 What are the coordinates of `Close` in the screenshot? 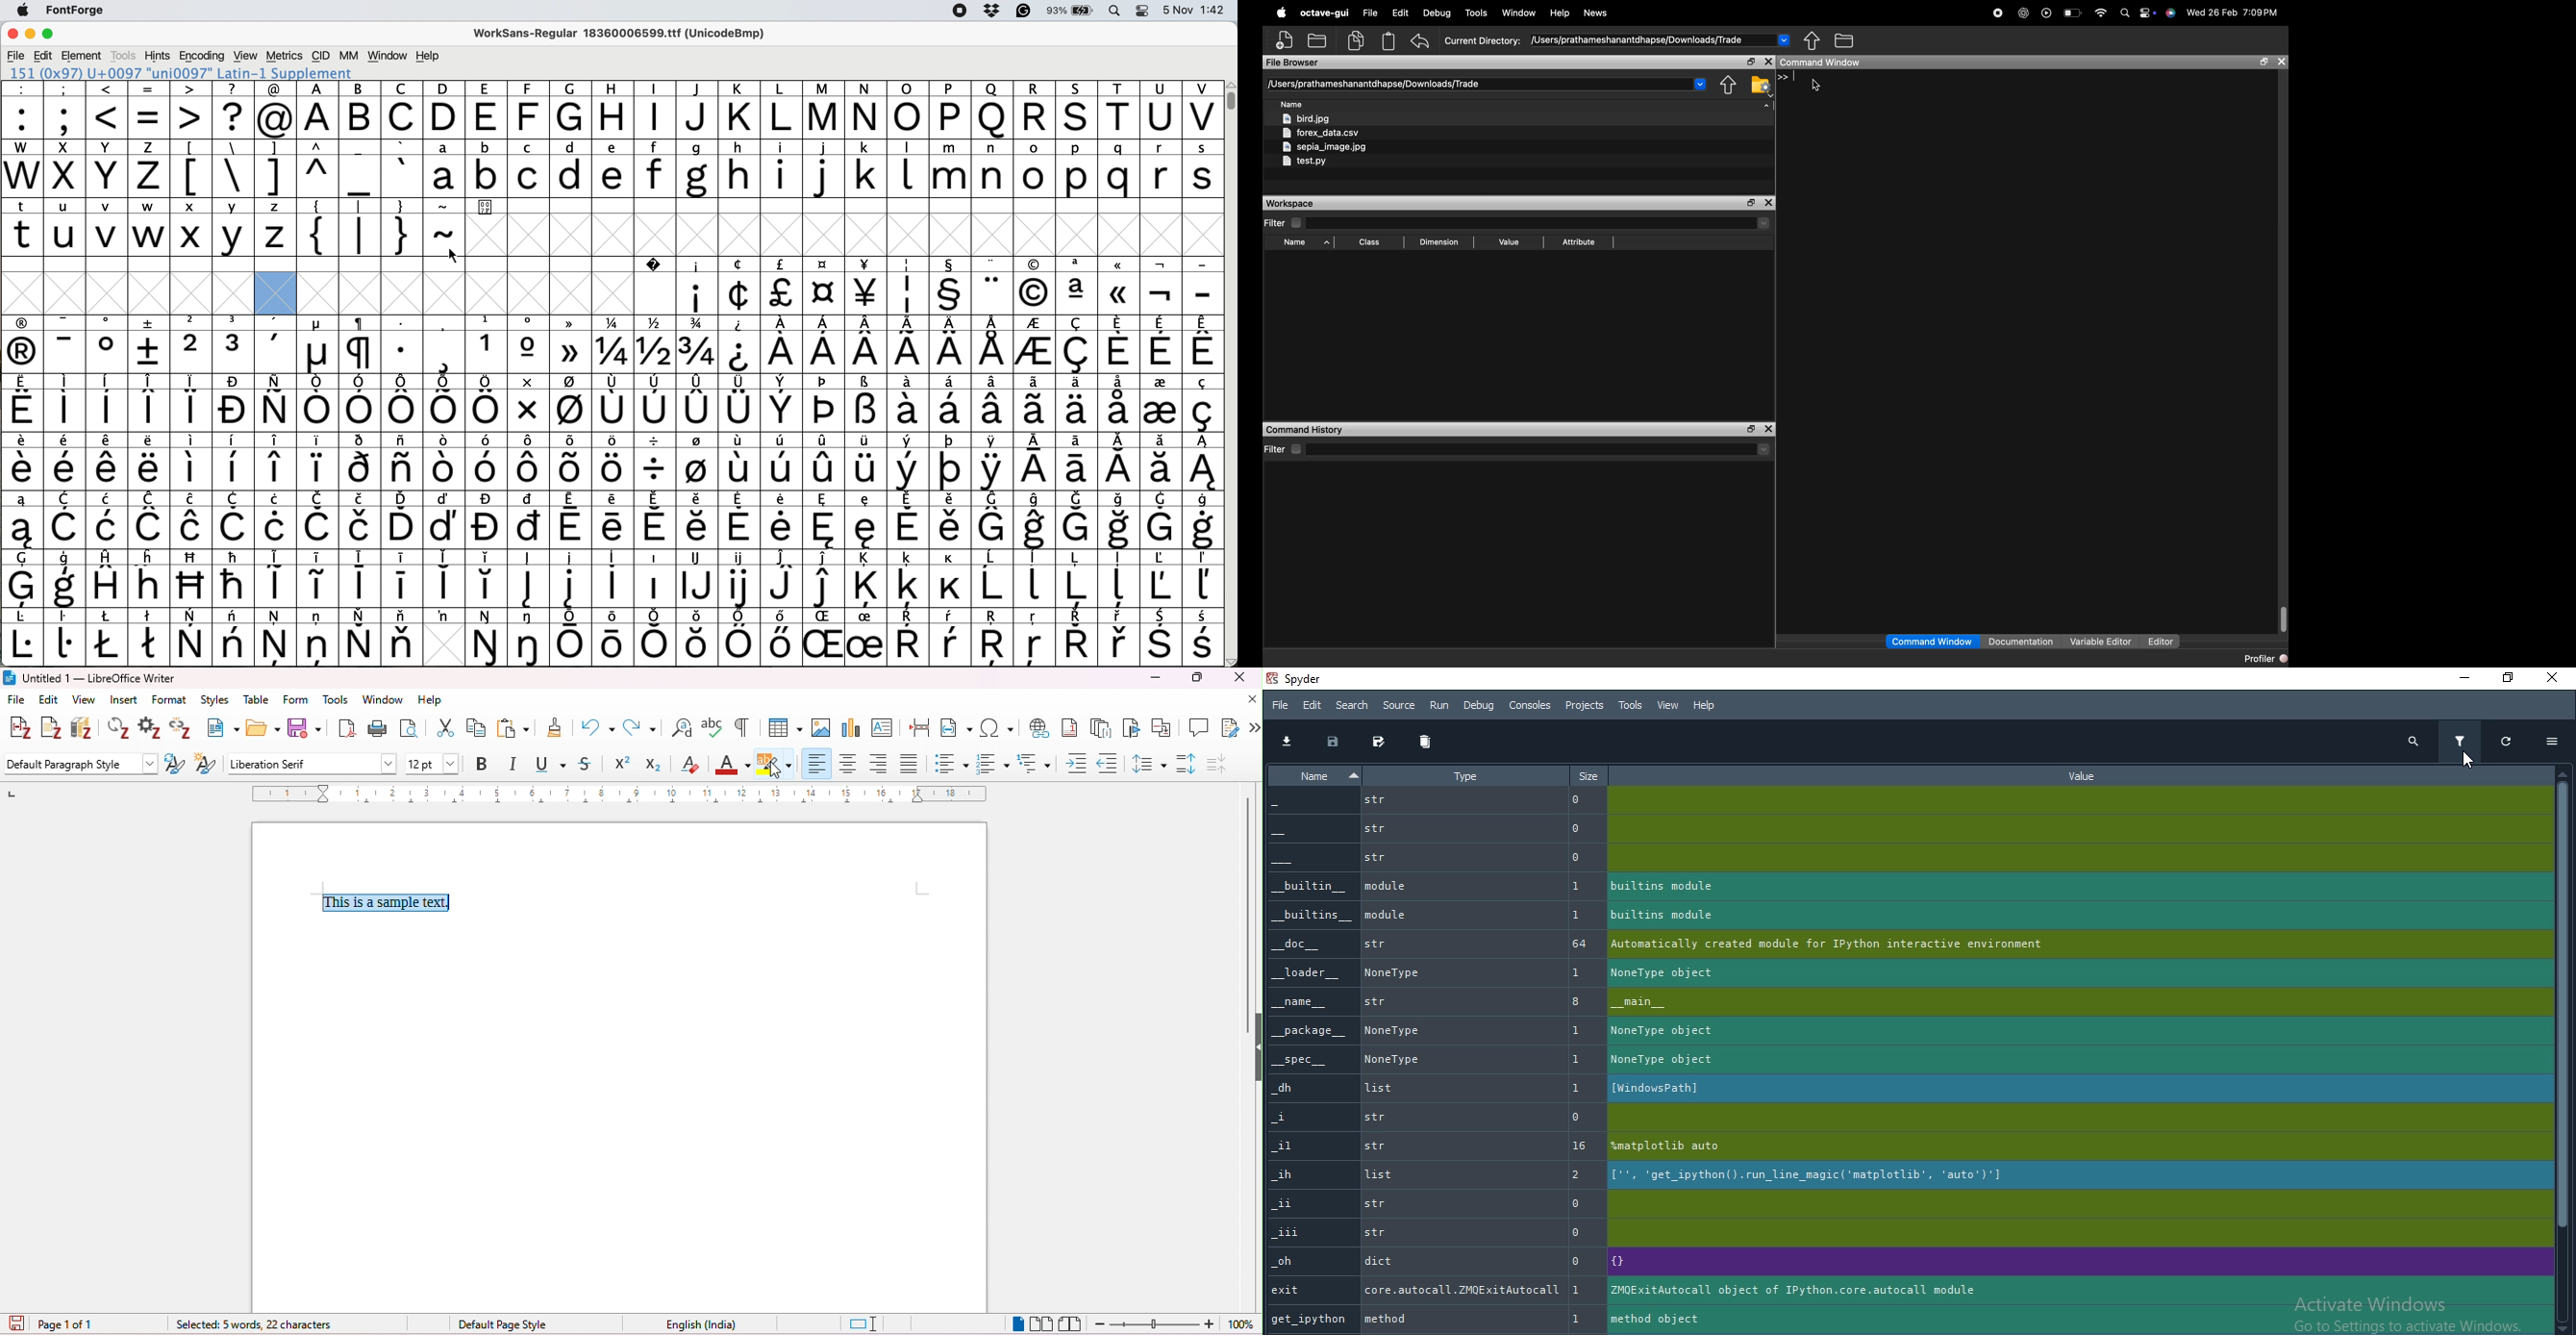 It's located at (2555, 678).